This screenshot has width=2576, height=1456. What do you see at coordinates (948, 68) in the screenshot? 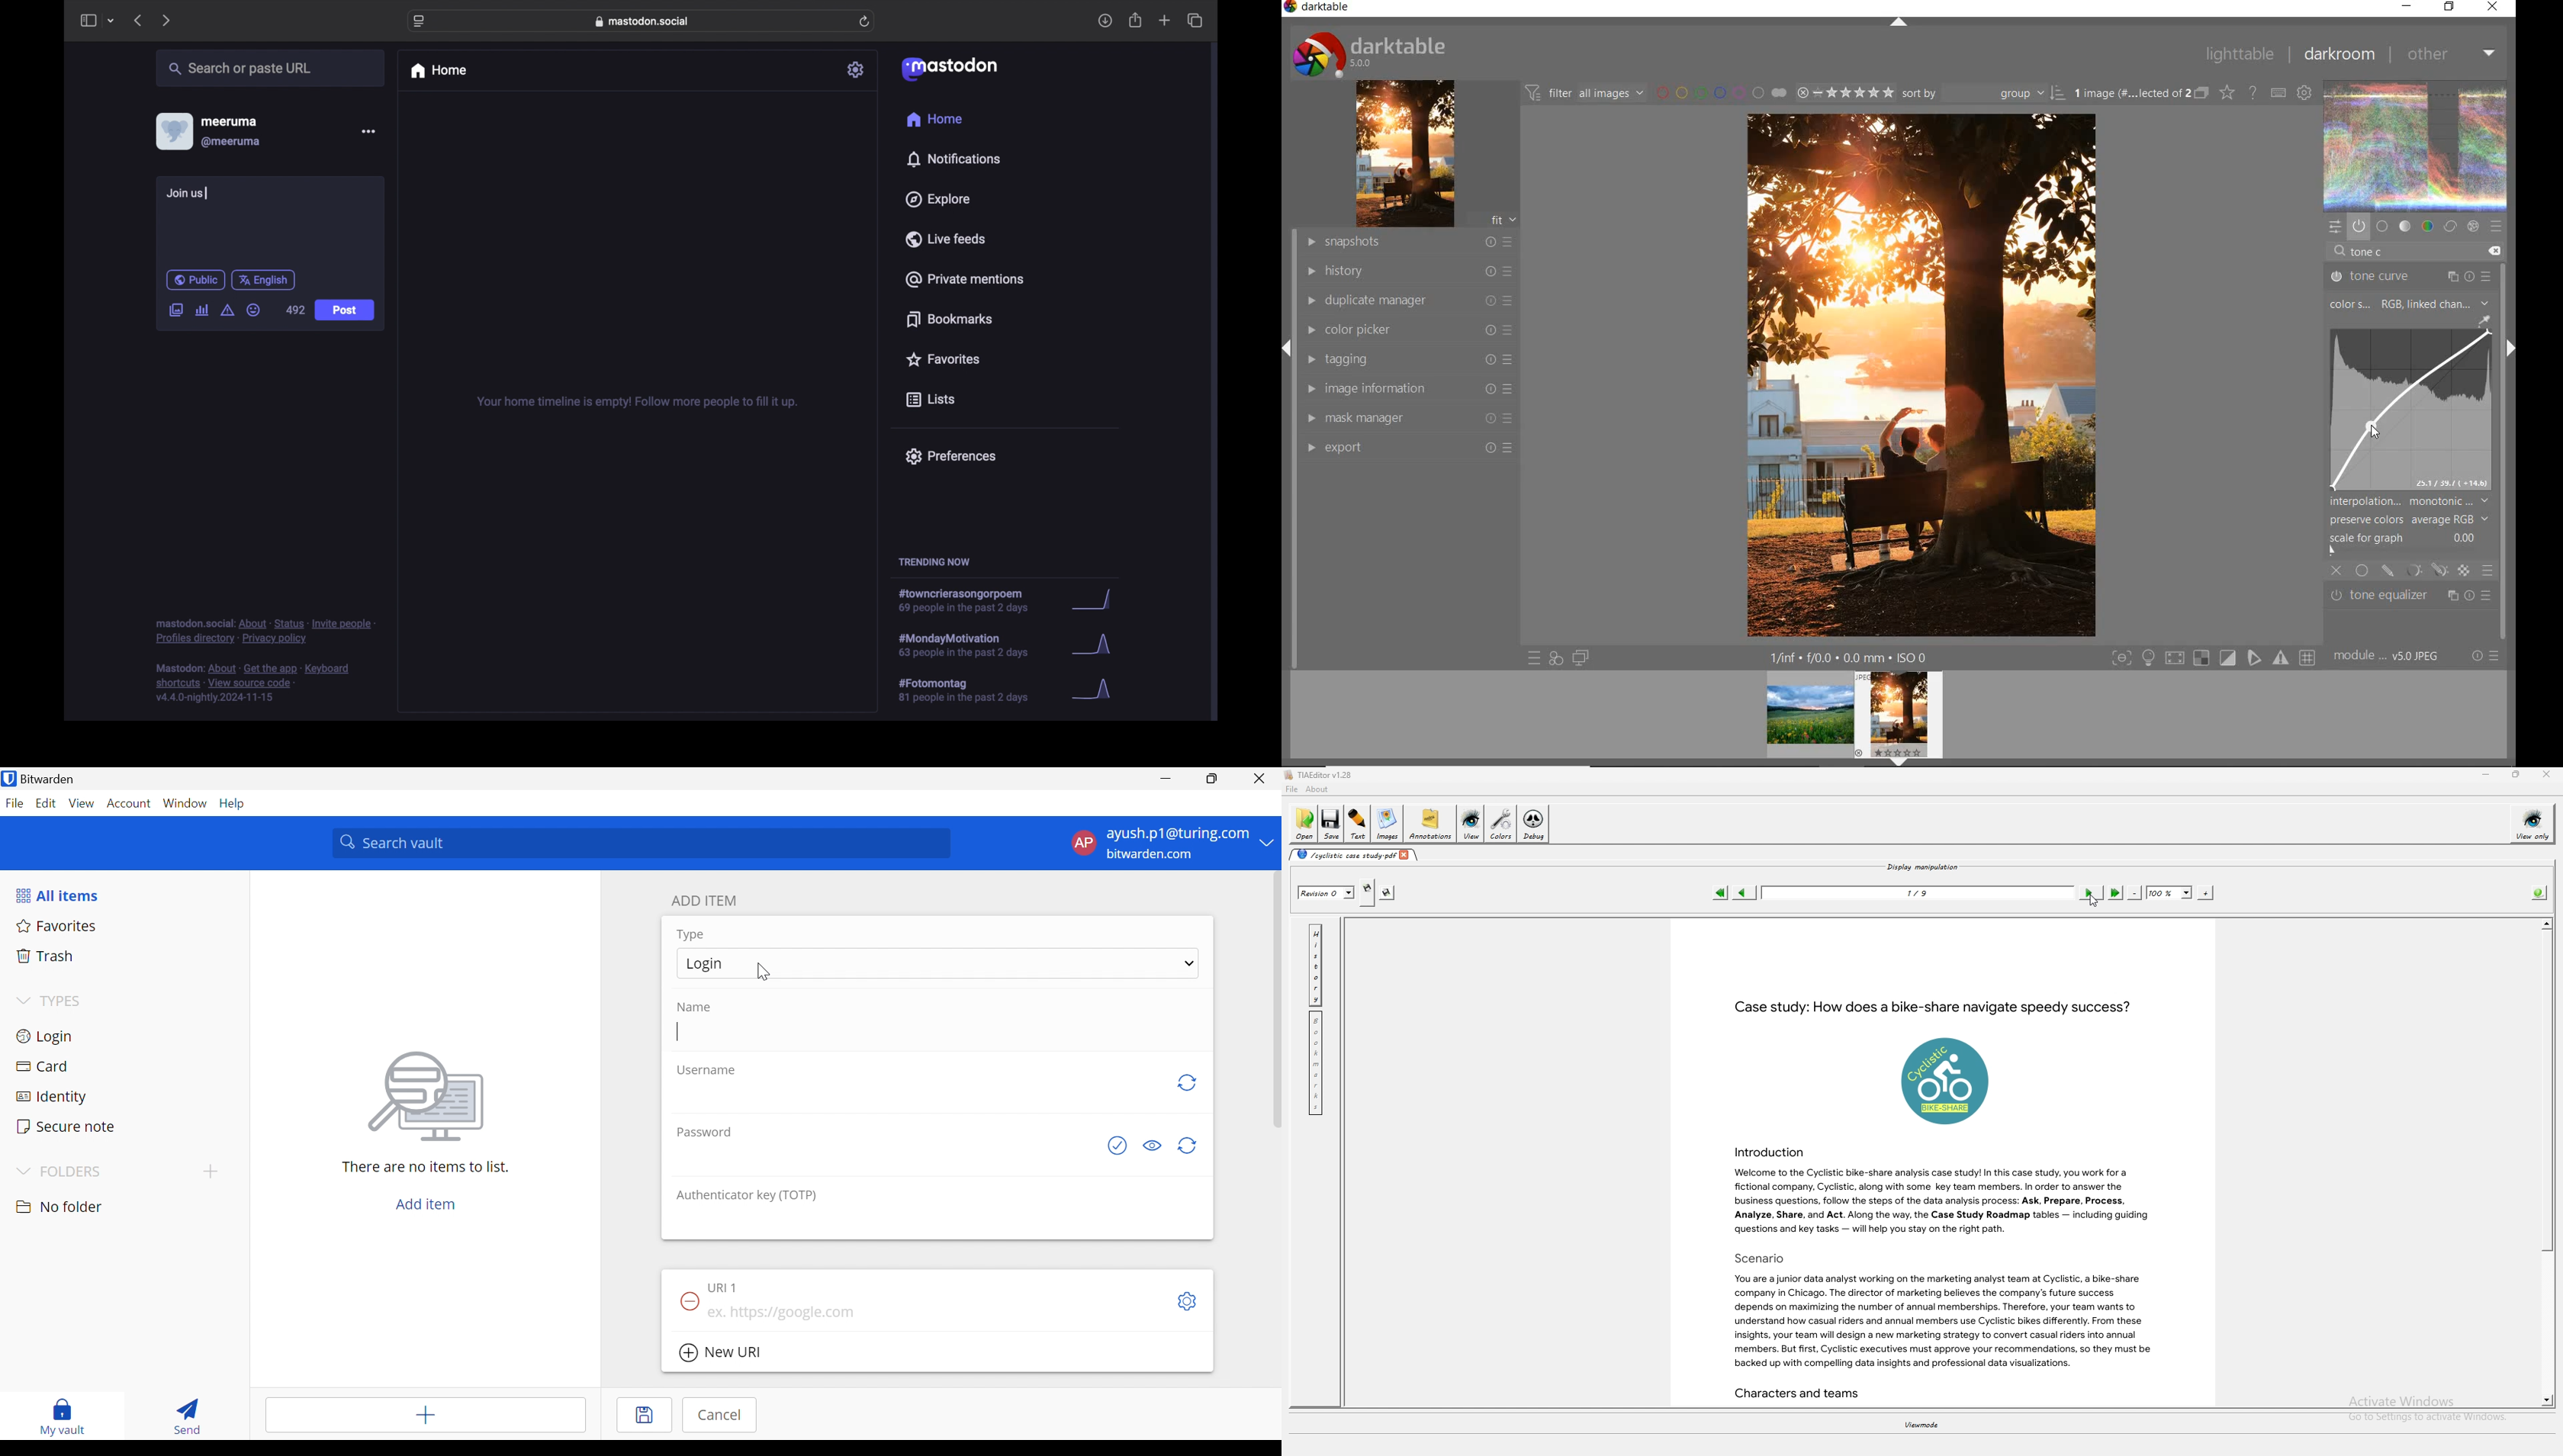
I see `mastodon` at bounding box center [948, 68].